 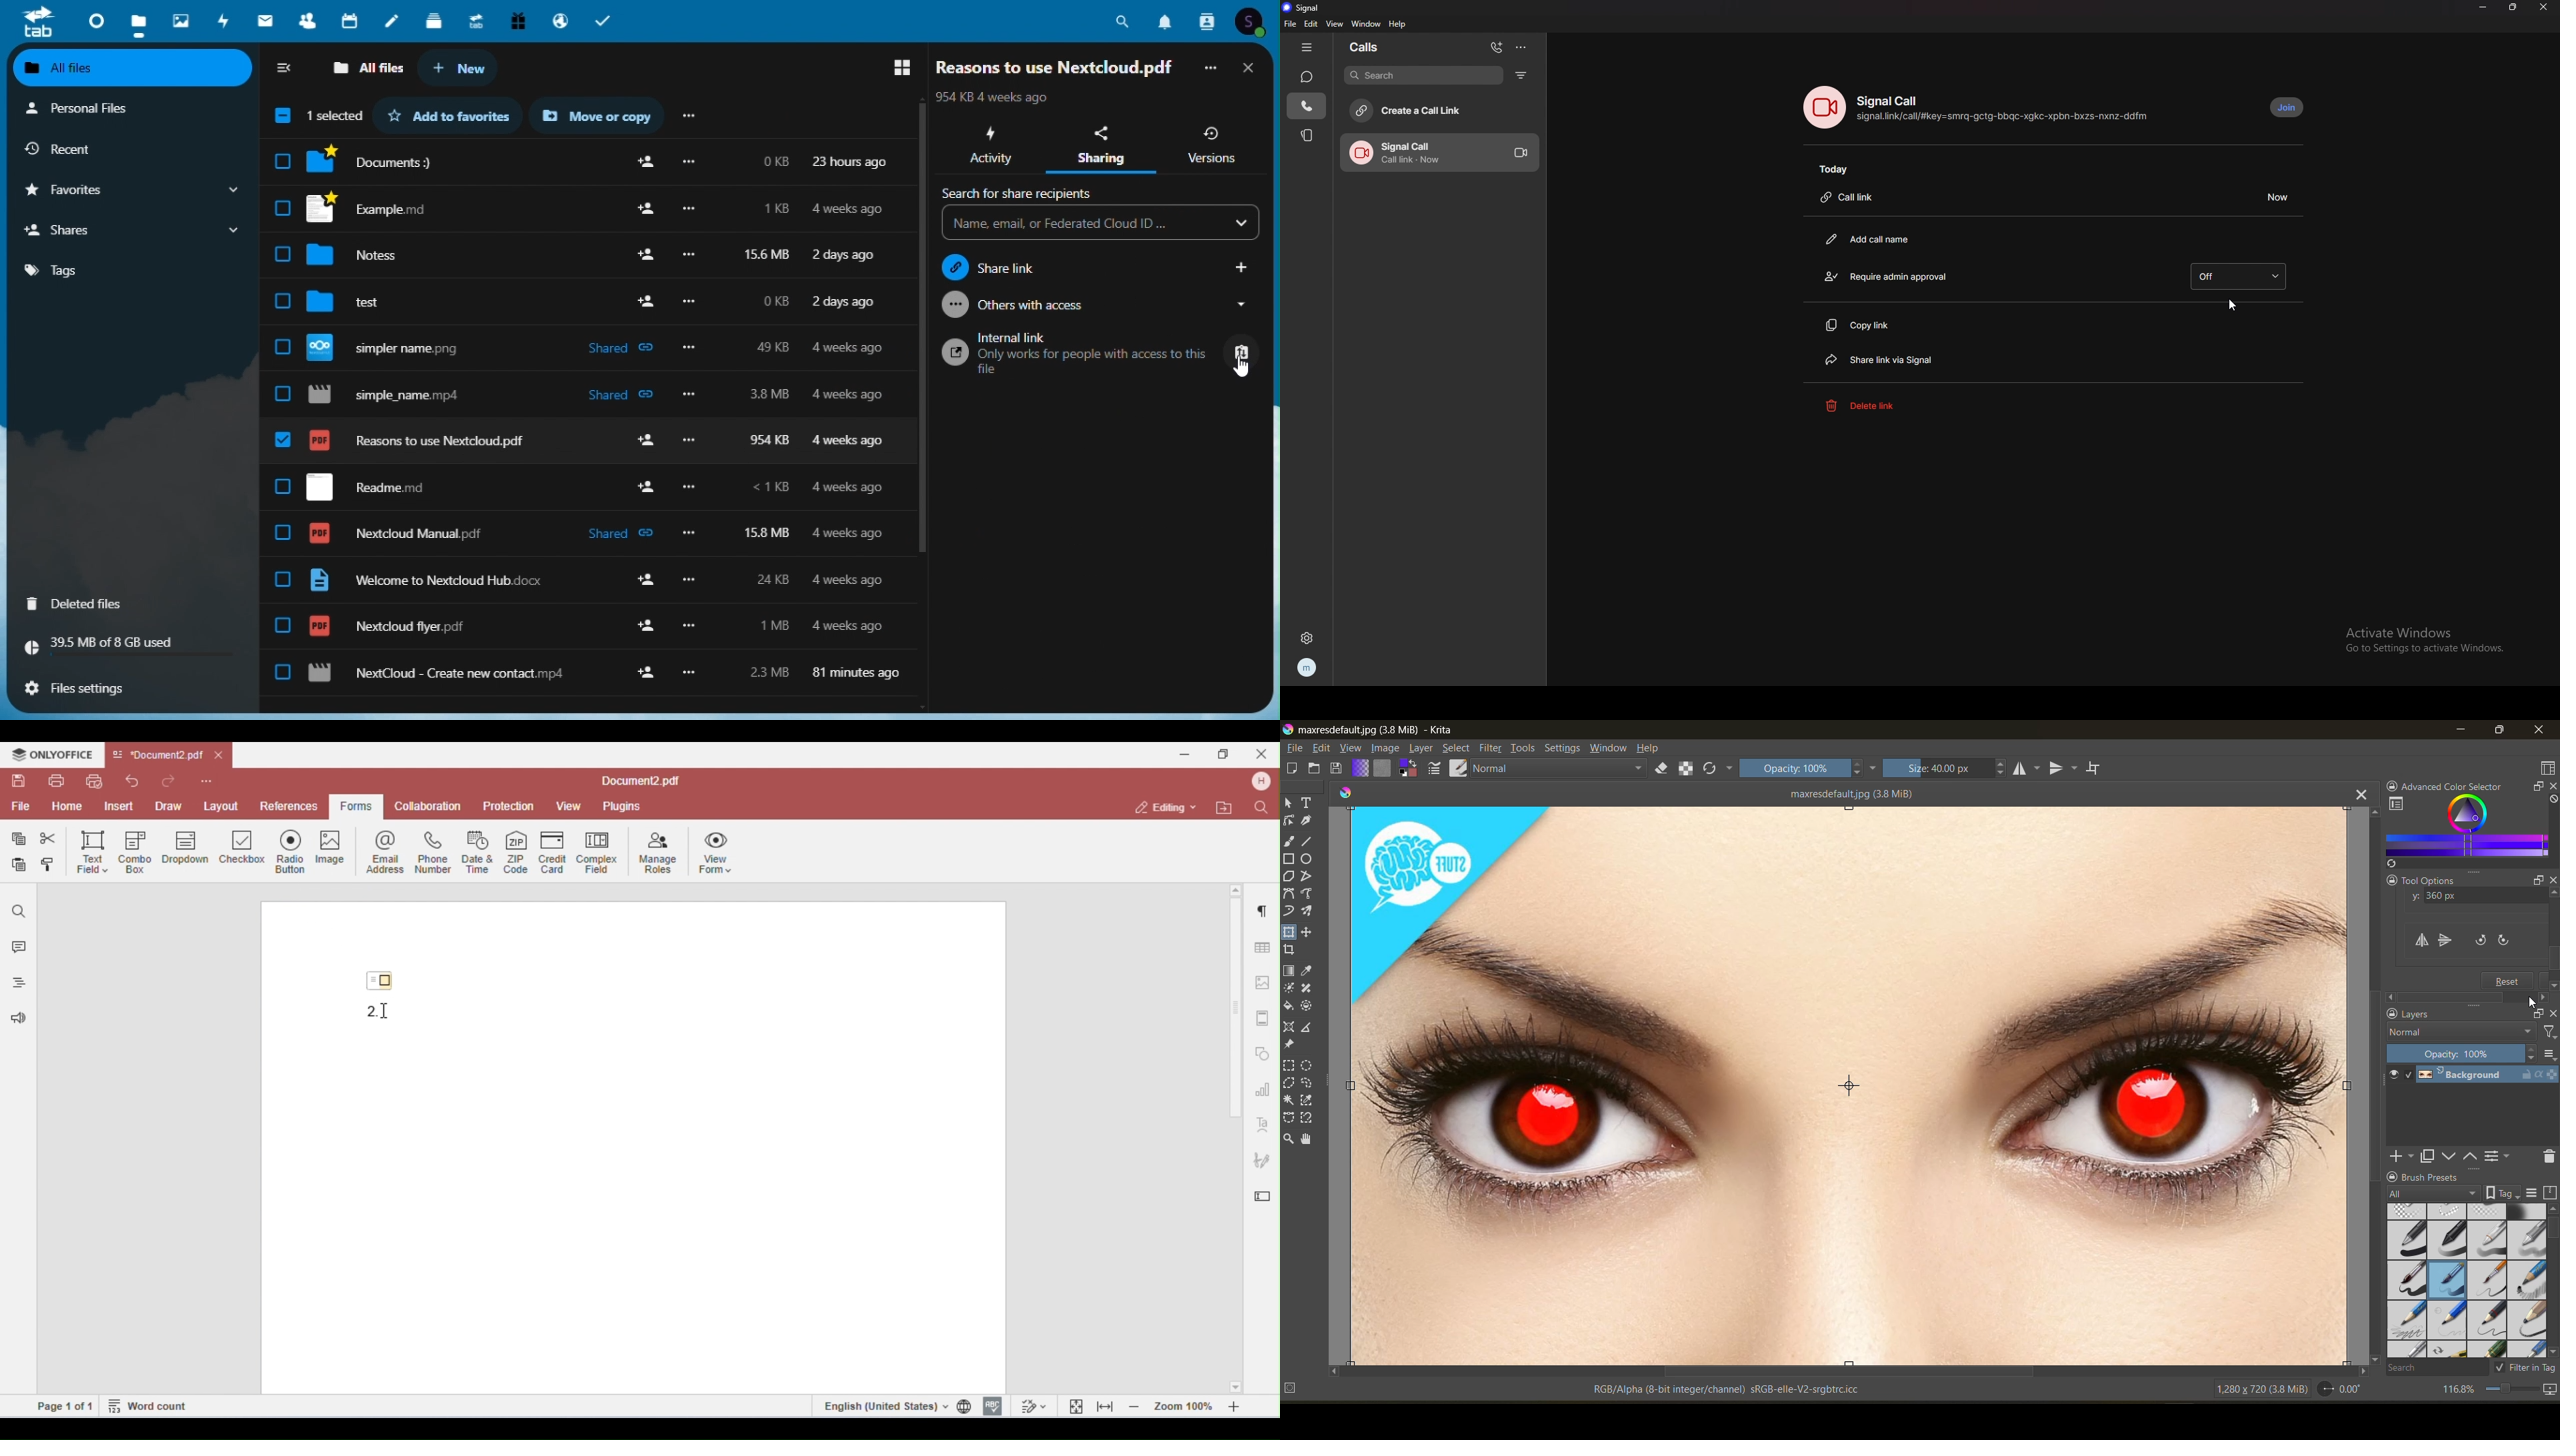 What do you see at coordinates (847, 626) in the screenshot?
I see `4 weeks ago` at bounding box center [847, 626].